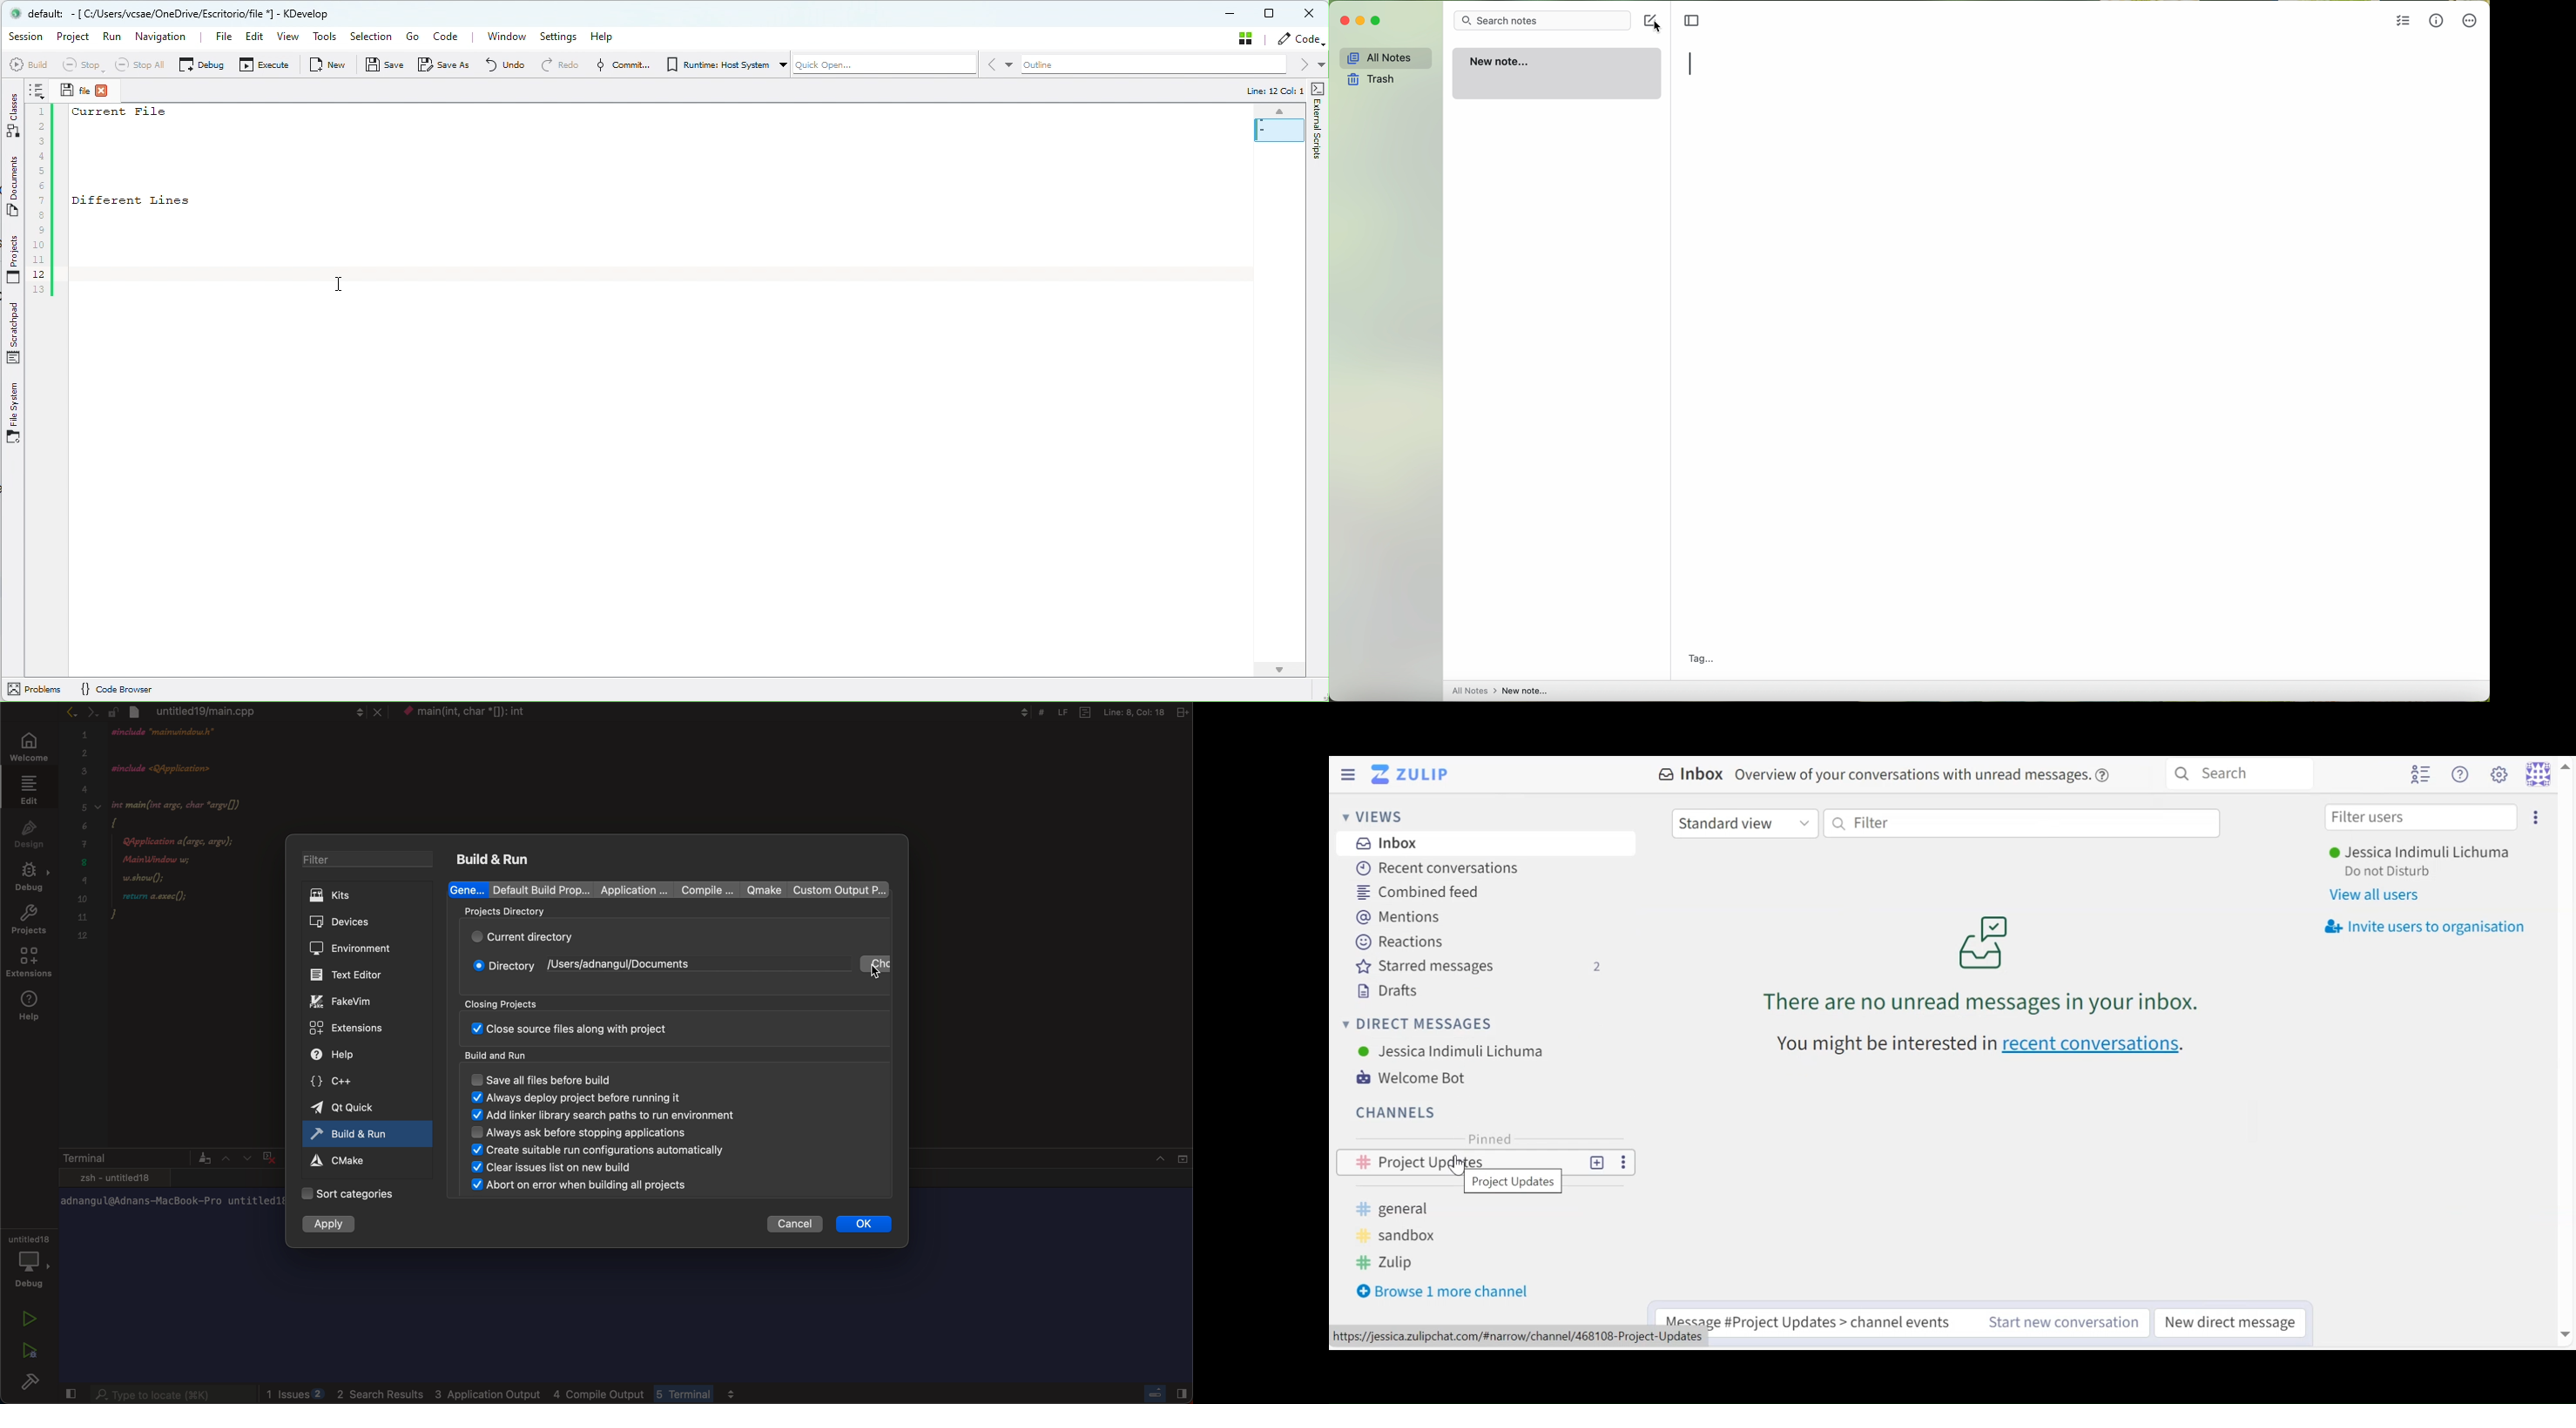 The image size is (2576, 1428). Describe the element at coordinates (2437, 22) in the screenshot. I see `metrics` at that location.